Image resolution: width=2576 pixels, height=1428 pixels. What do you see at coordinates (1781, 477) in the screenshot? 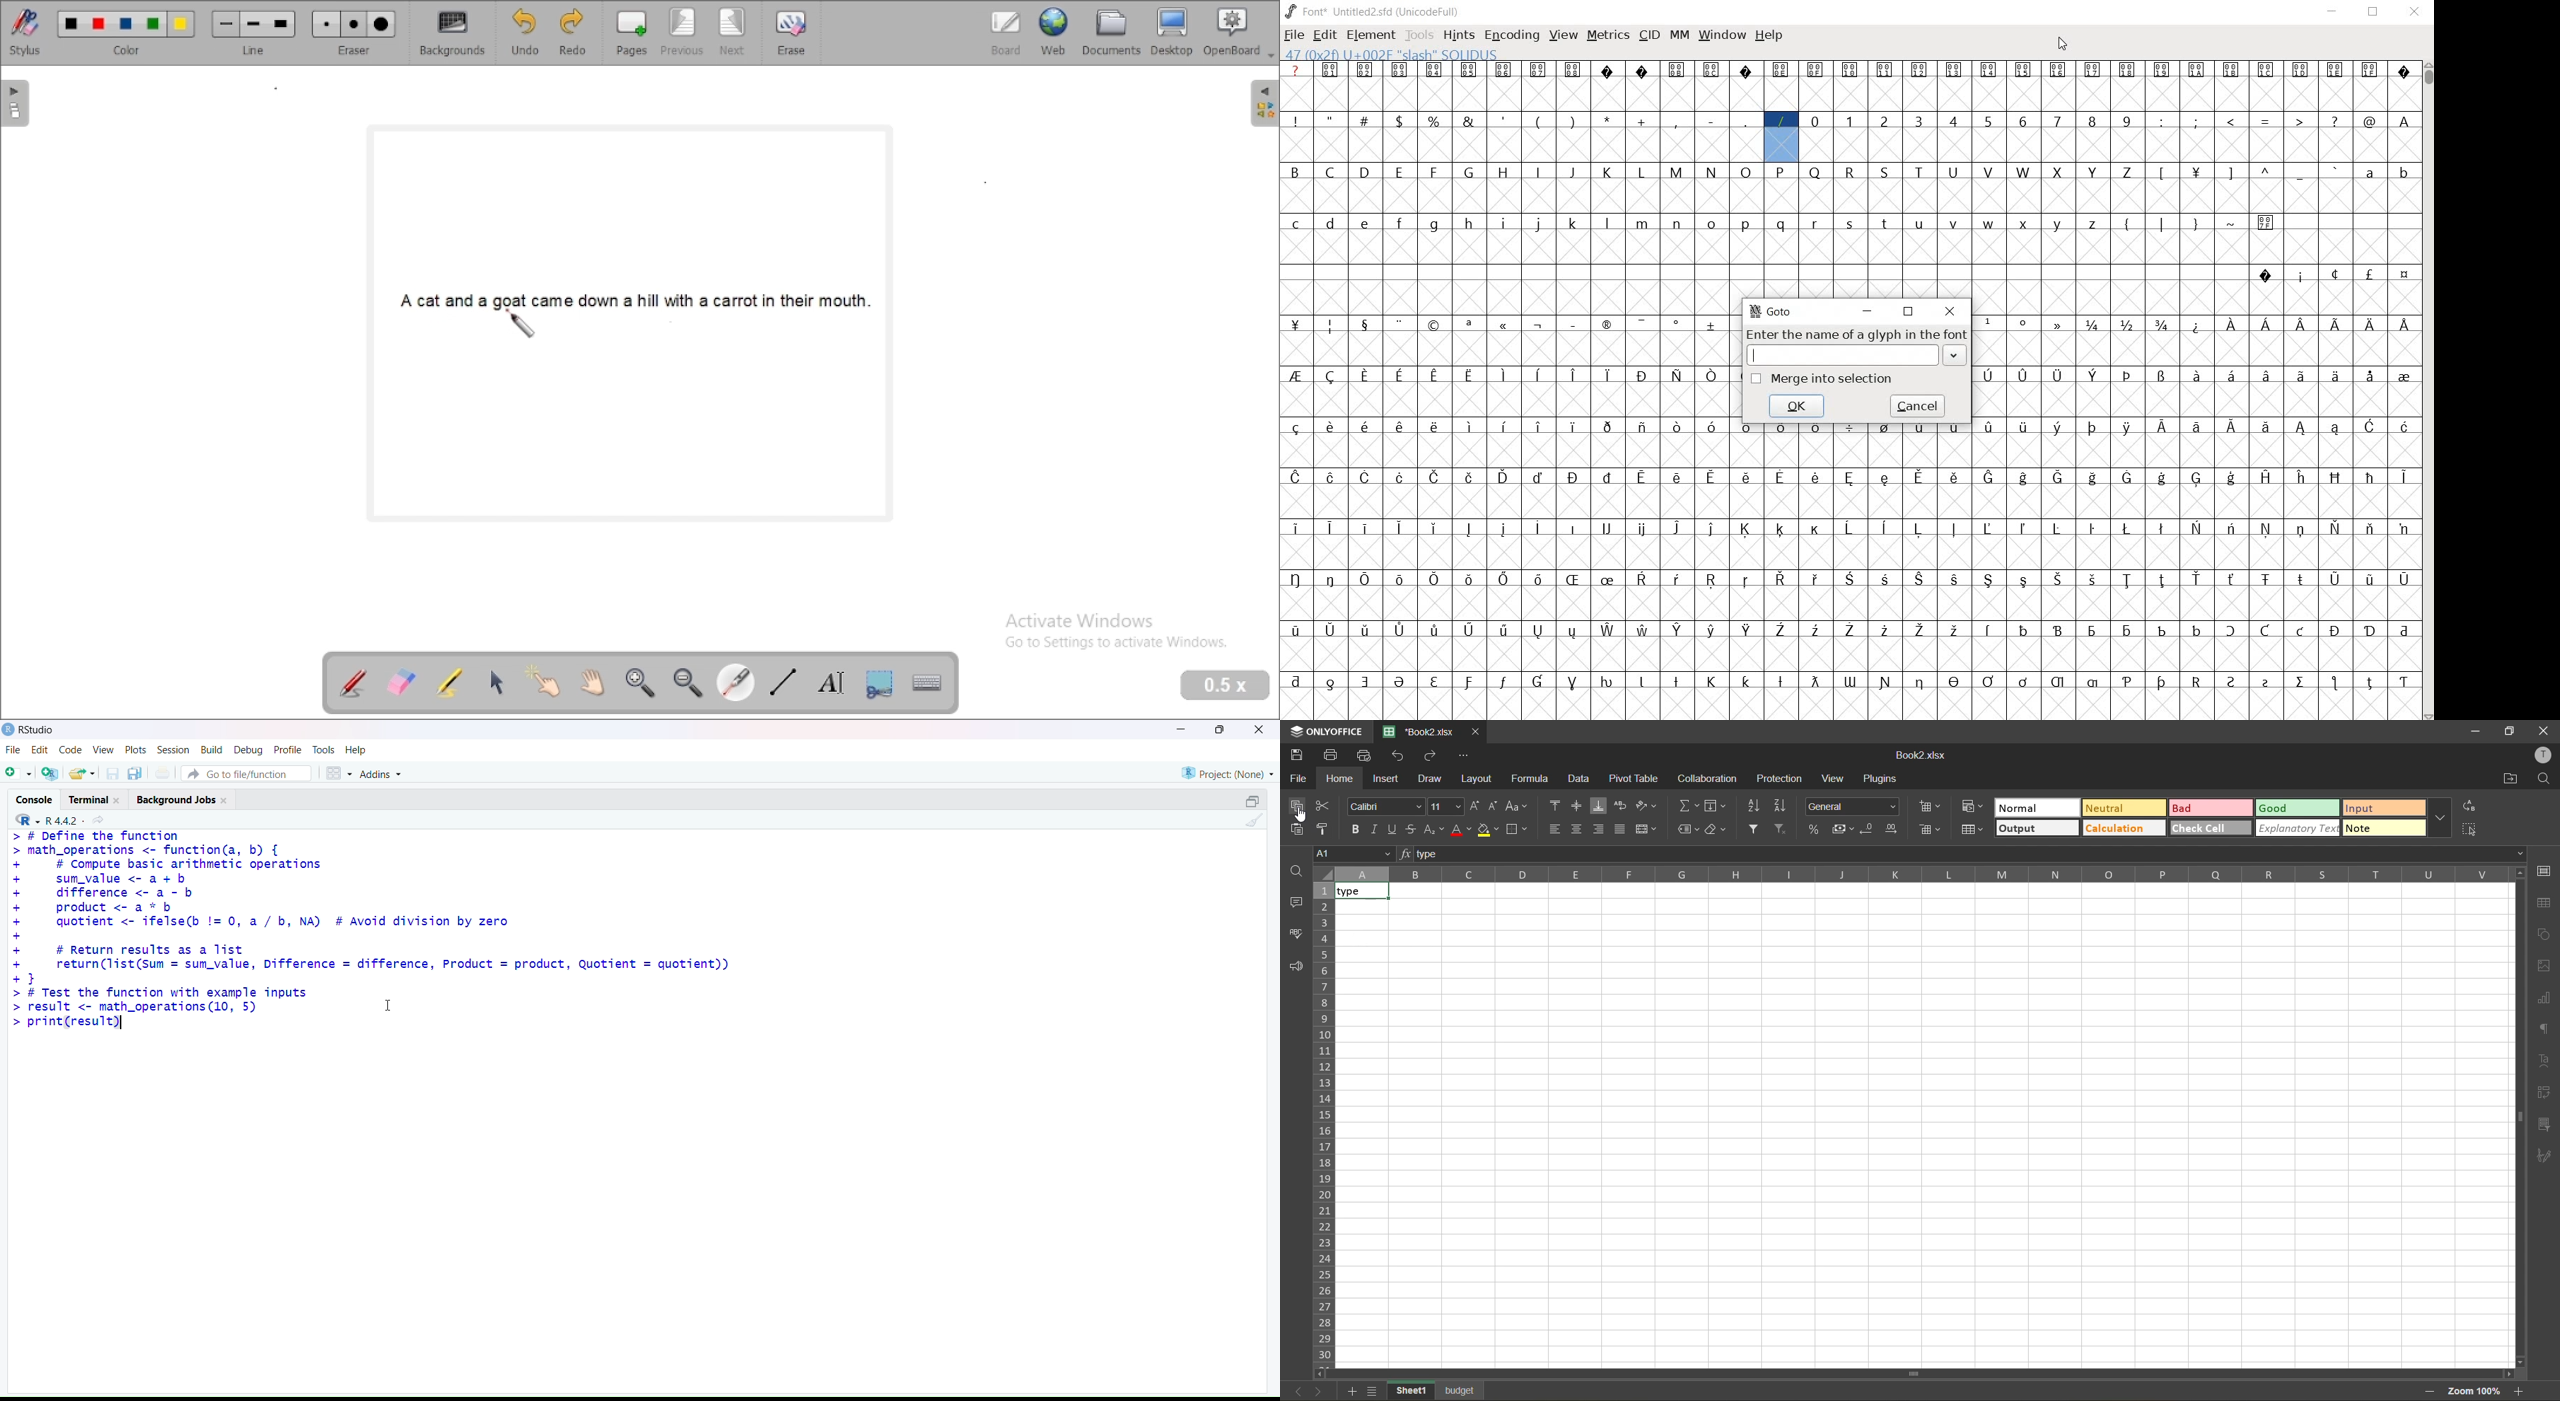
I see `glyph` at bounding box center [1781, 477].